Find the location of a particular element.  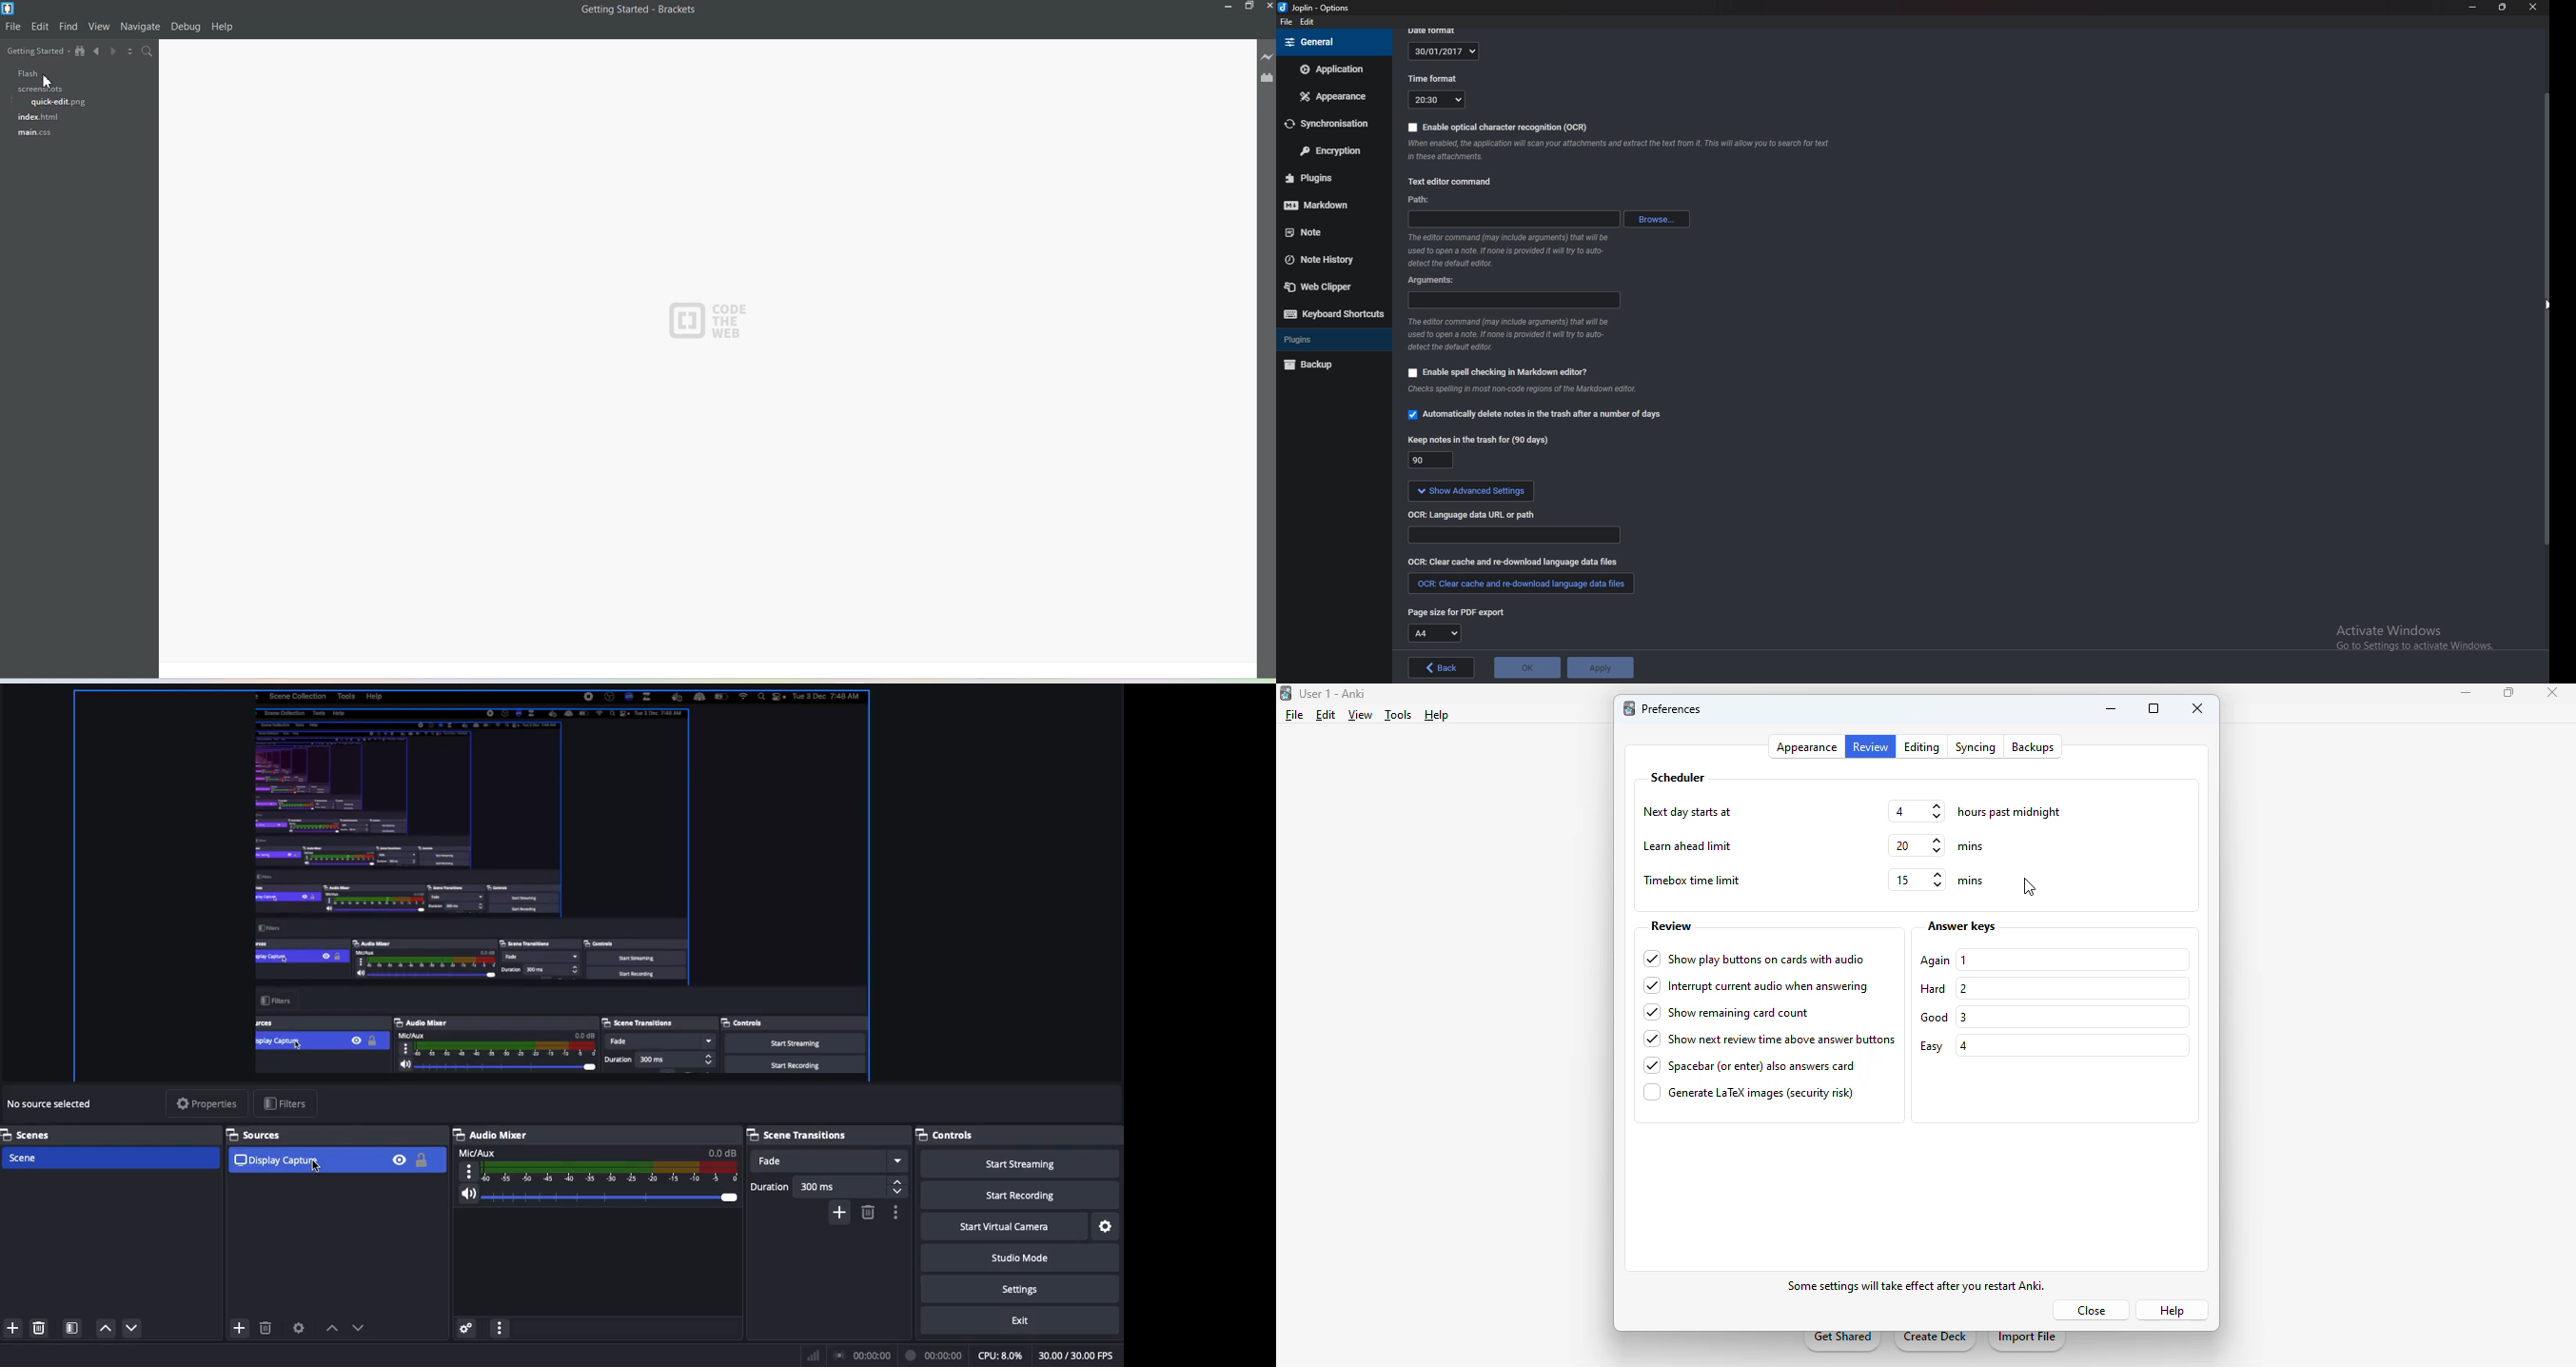

Move down is located at coordinates (134, 1327).